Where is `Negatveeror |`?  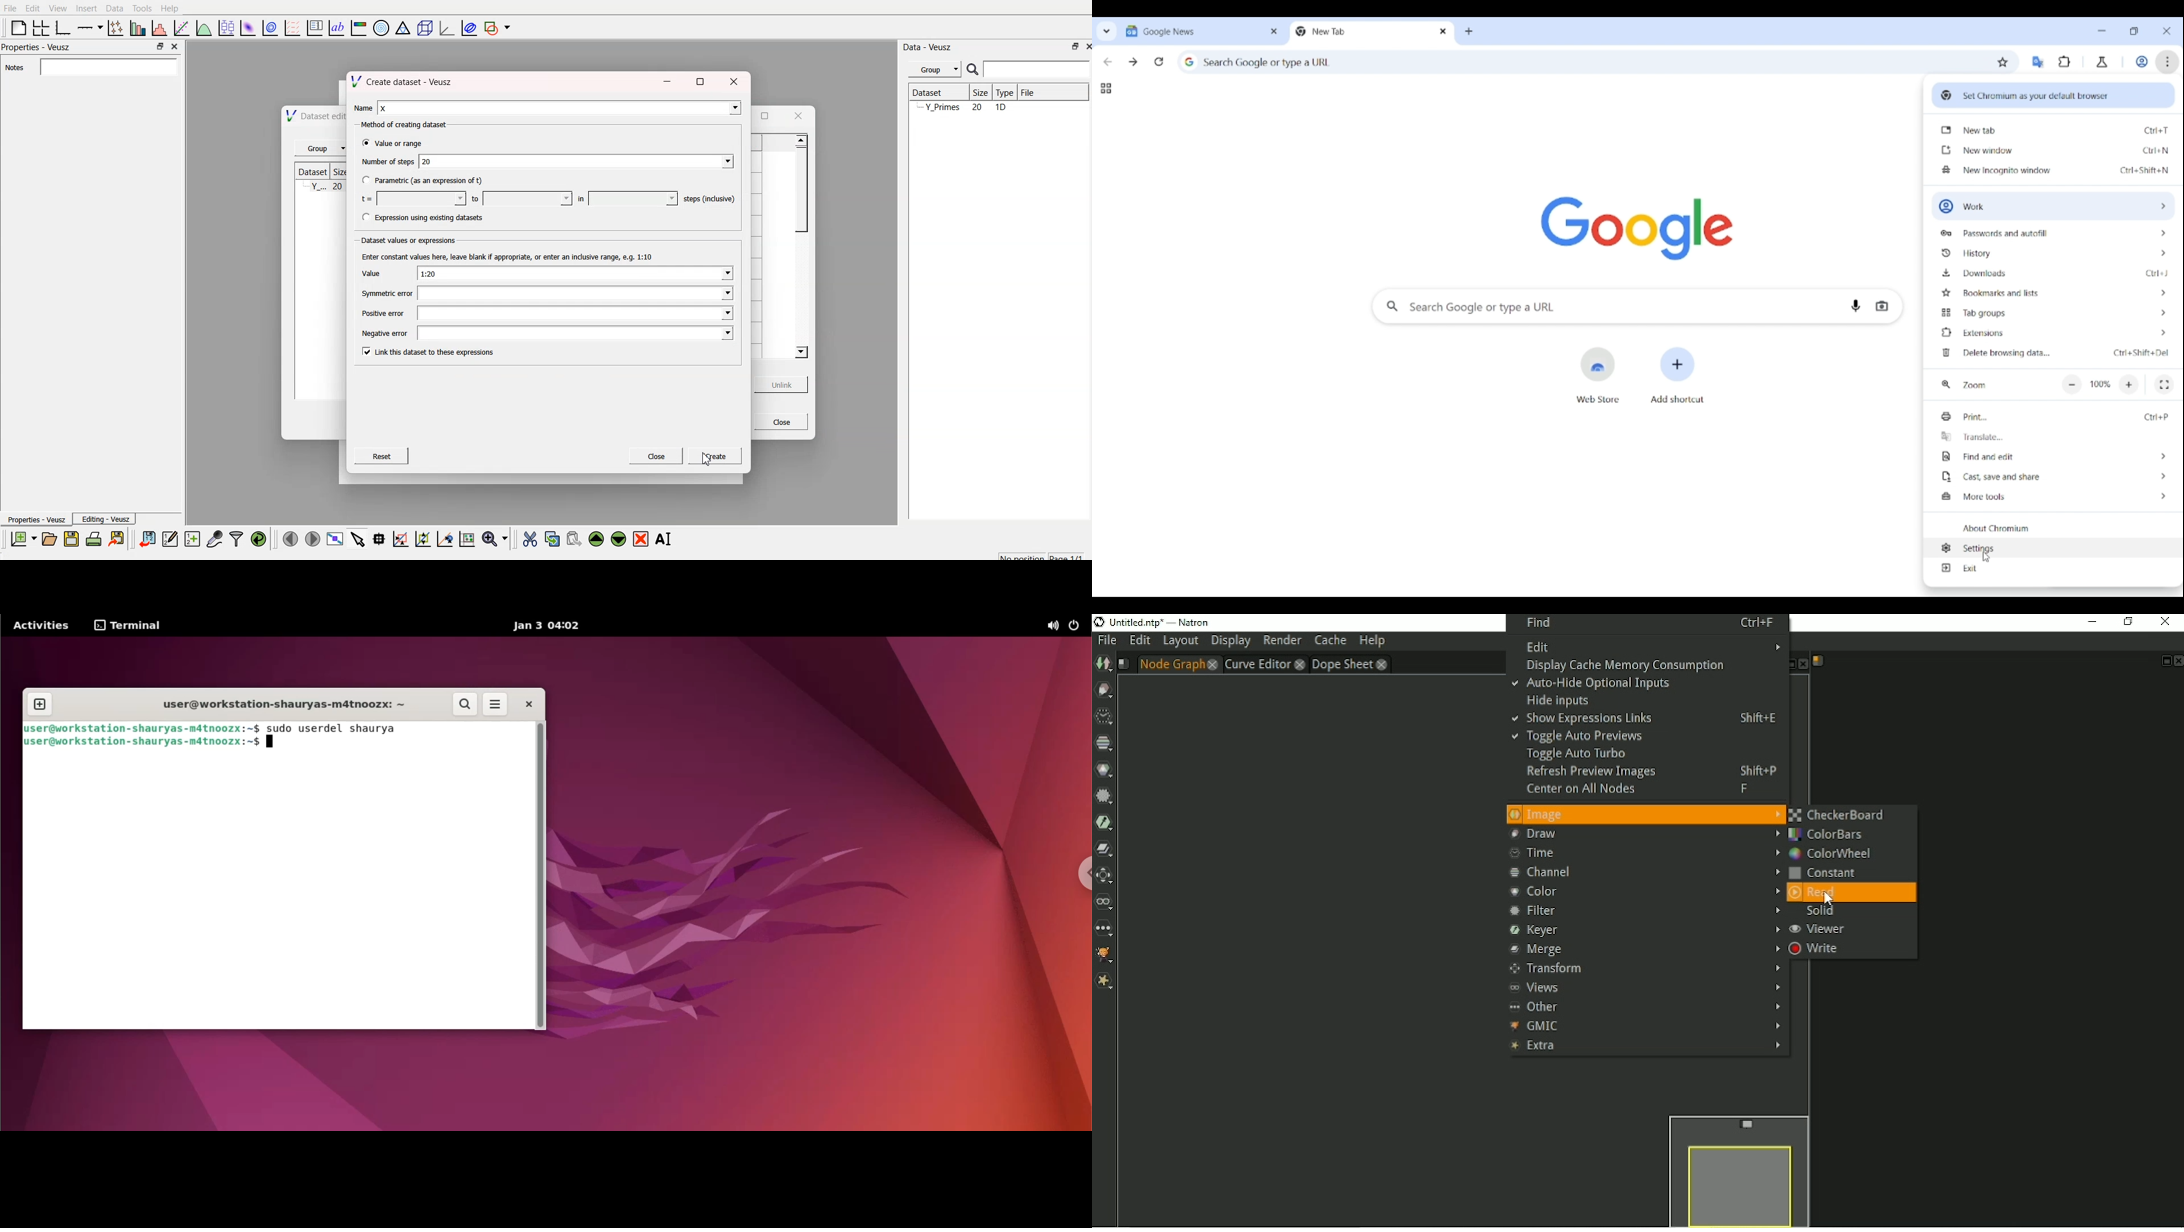
Negatveeror | is located at coordinates (548, 334).